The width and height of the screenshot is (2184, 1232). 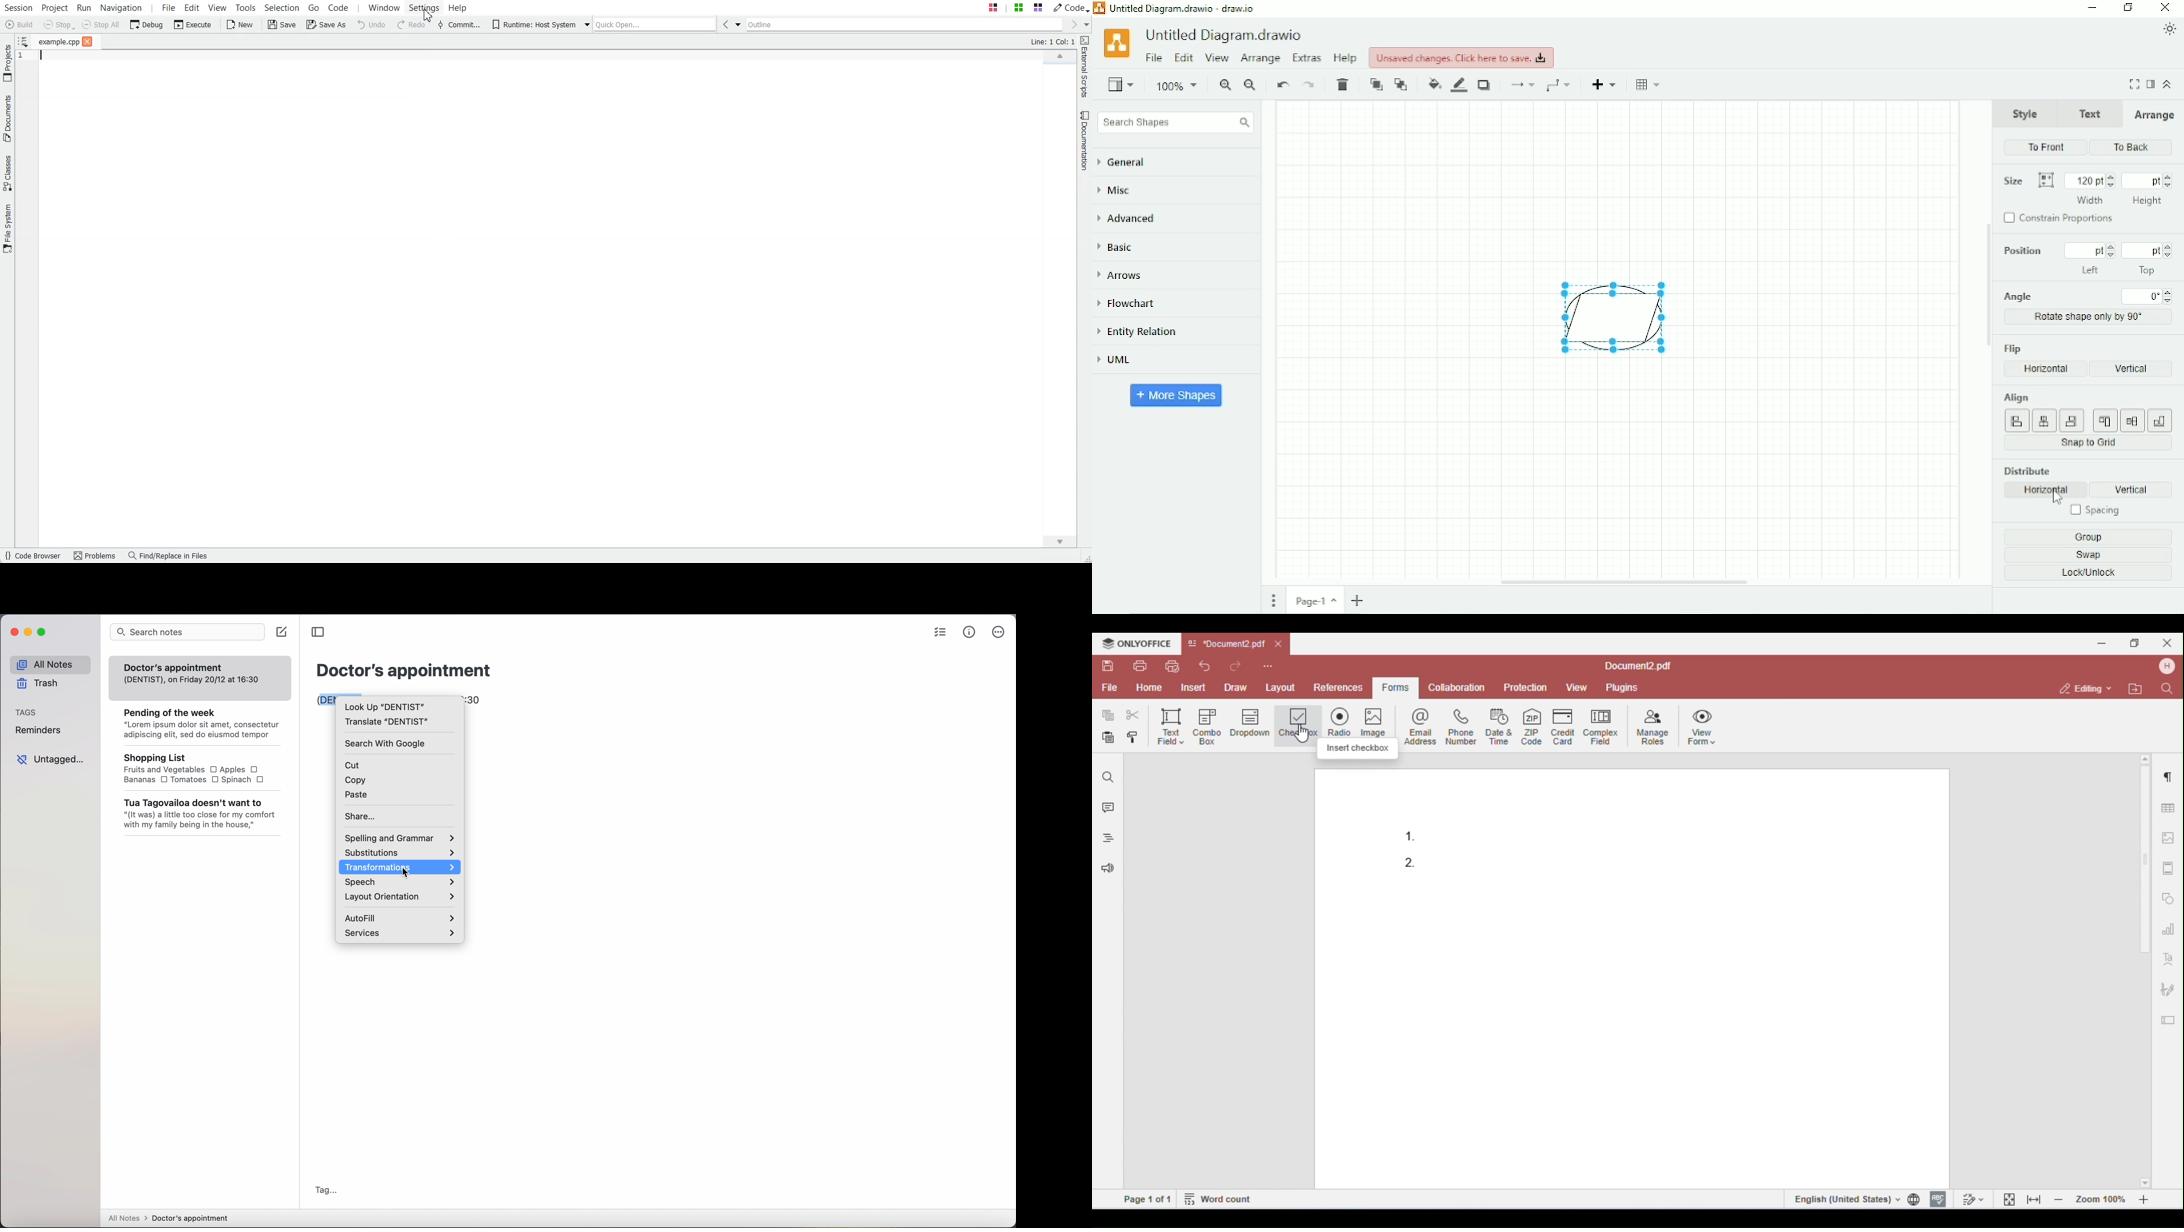 What do you see at coordinates (412, 25) in the screenshot?
I see `Redo` at bounding box center [412, 25].